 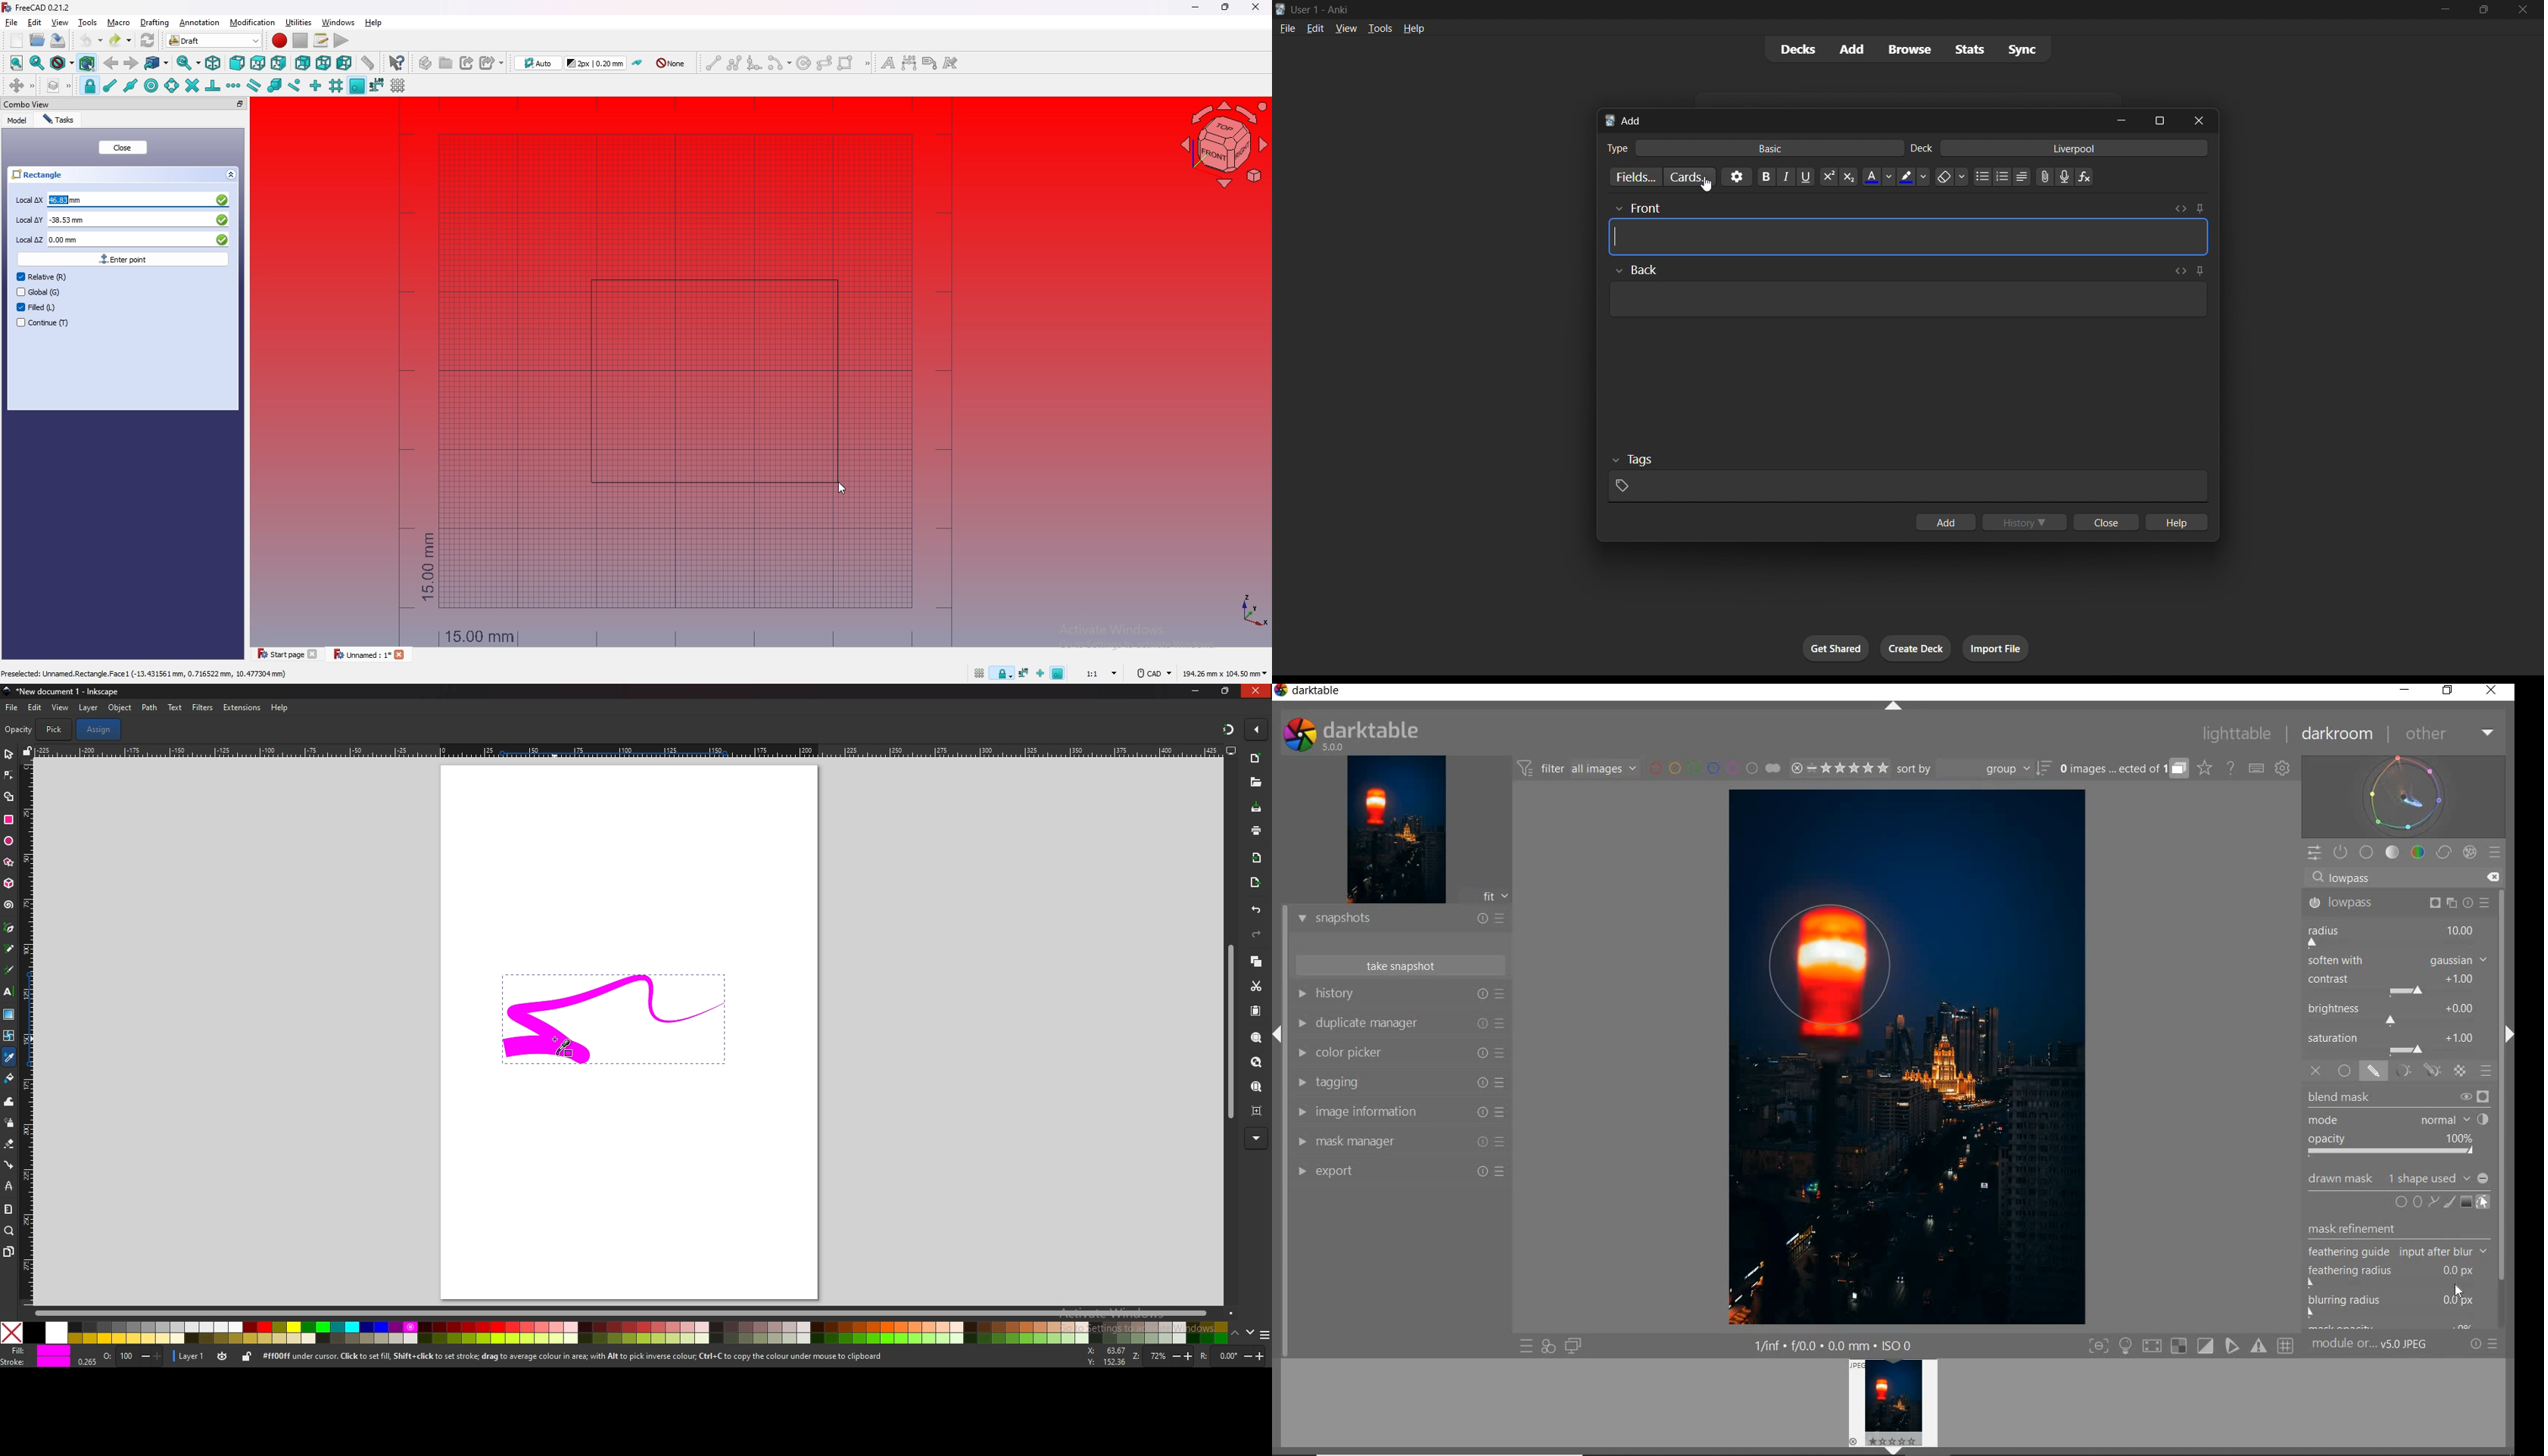 I want to click on dimension, so click(x=909, y=63).